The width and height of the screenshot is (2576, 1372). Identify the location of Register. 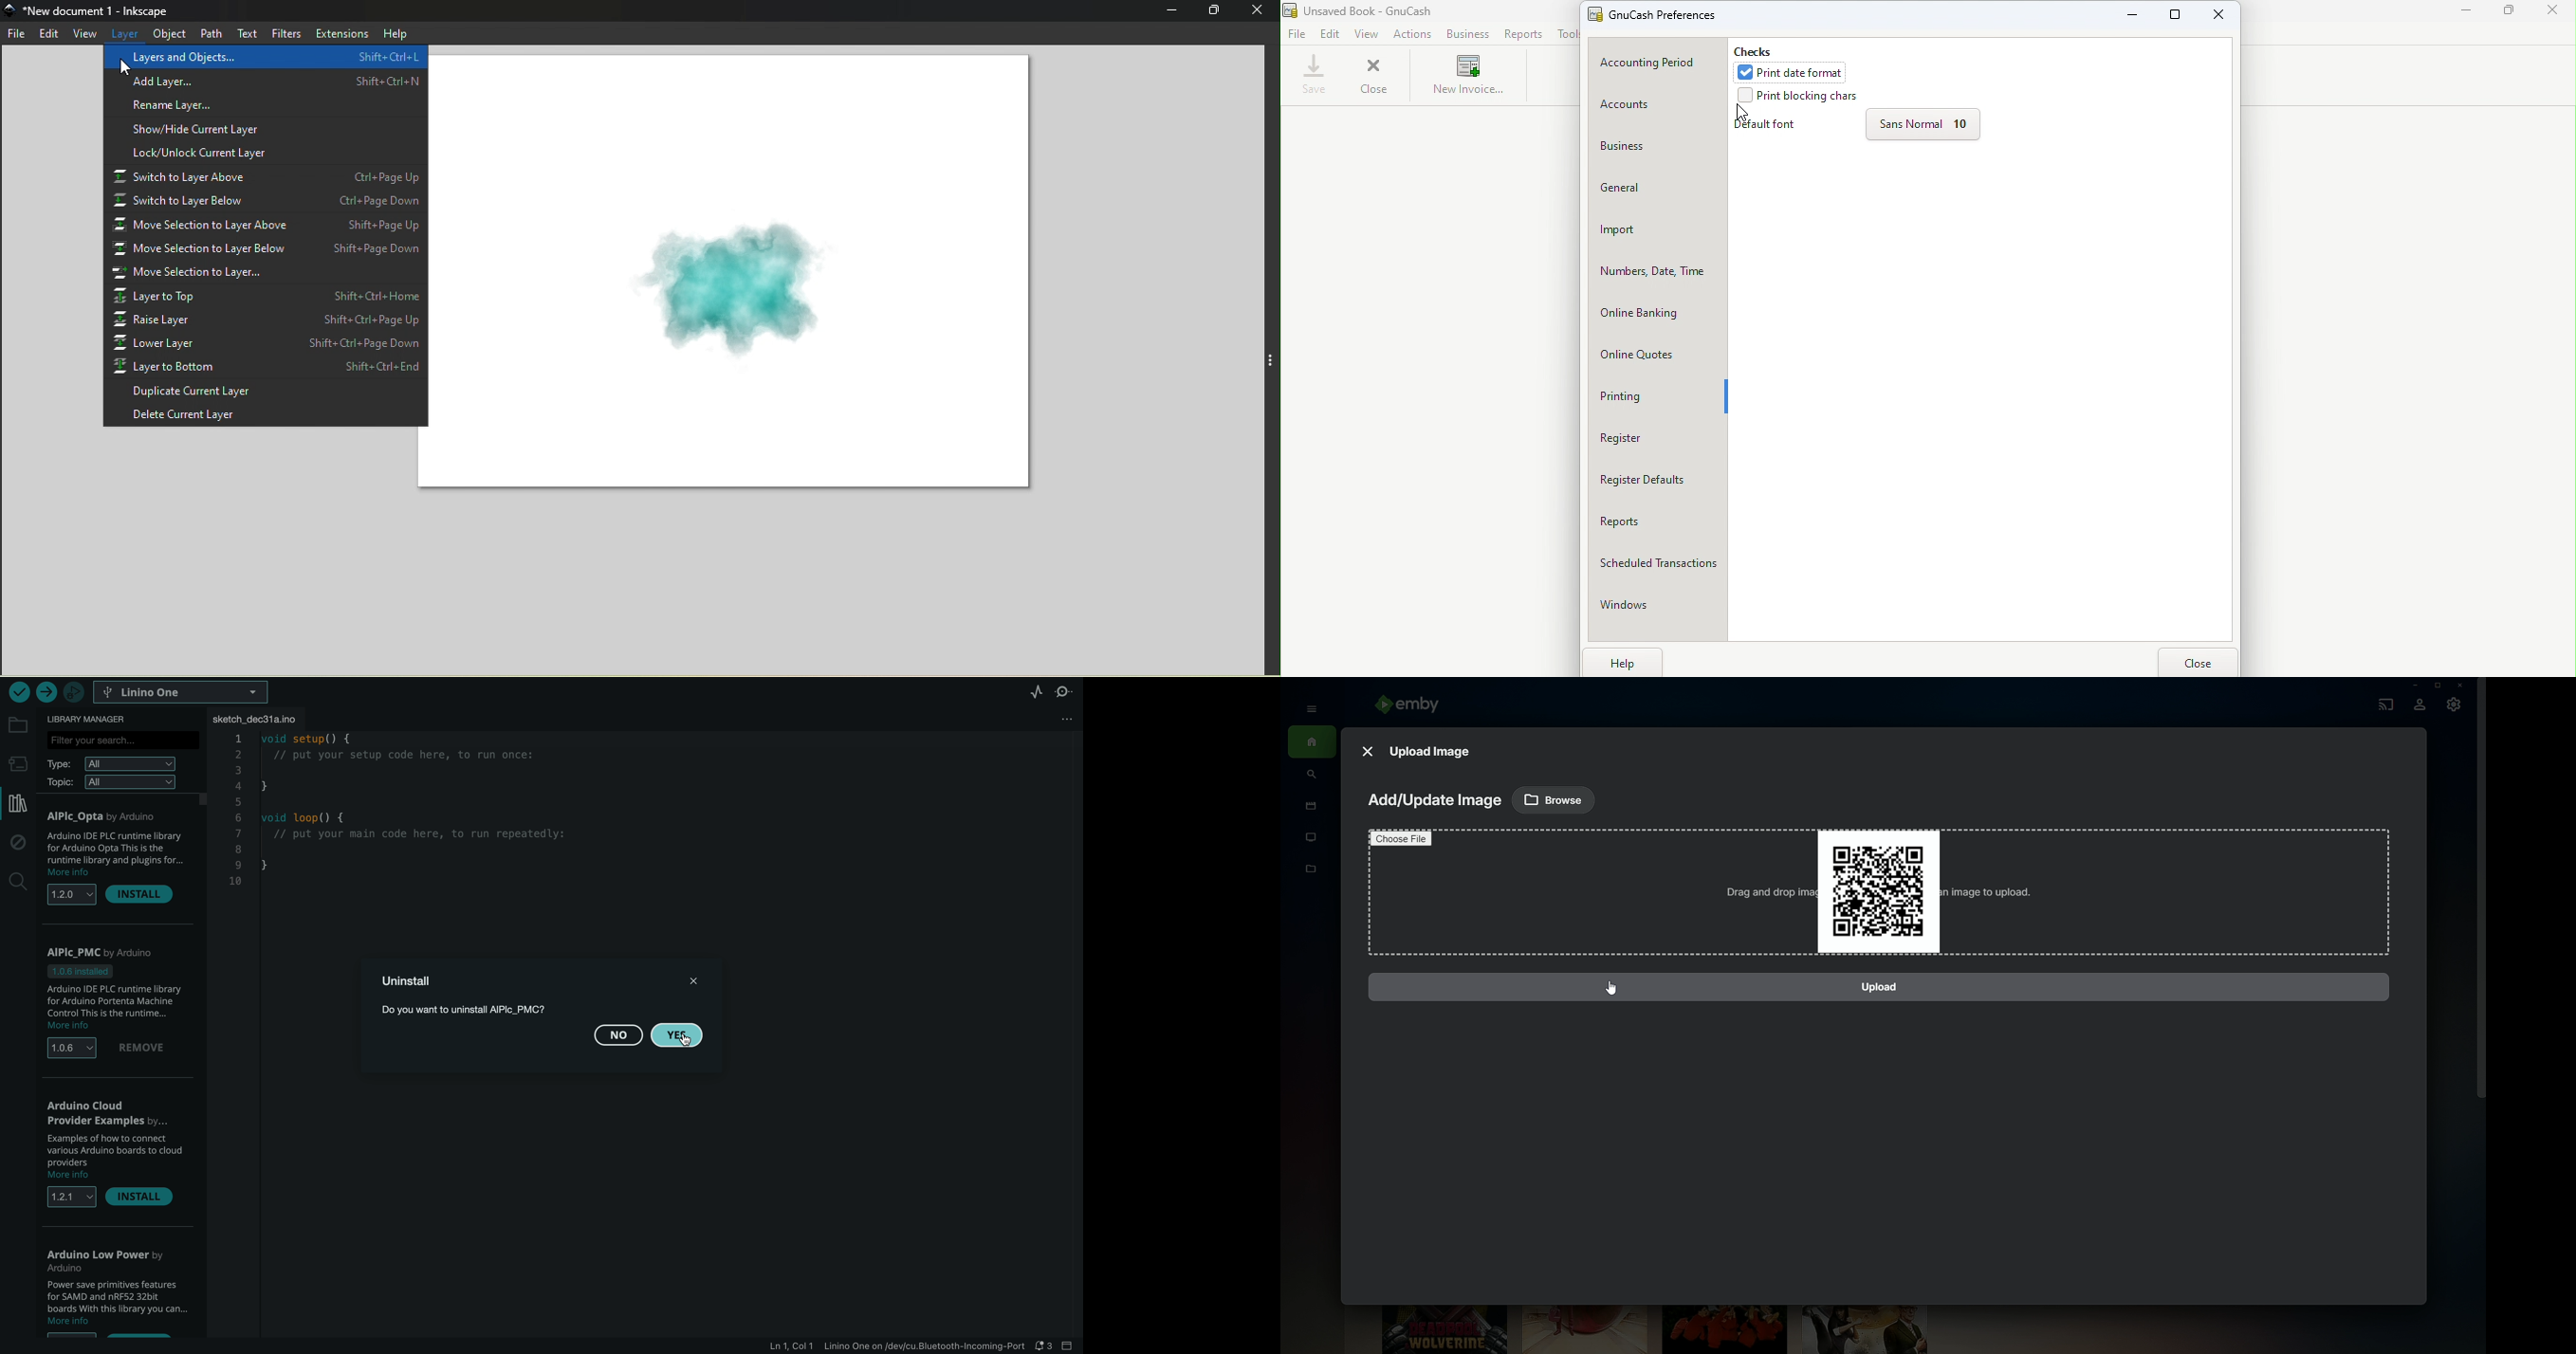
(1660, 439).